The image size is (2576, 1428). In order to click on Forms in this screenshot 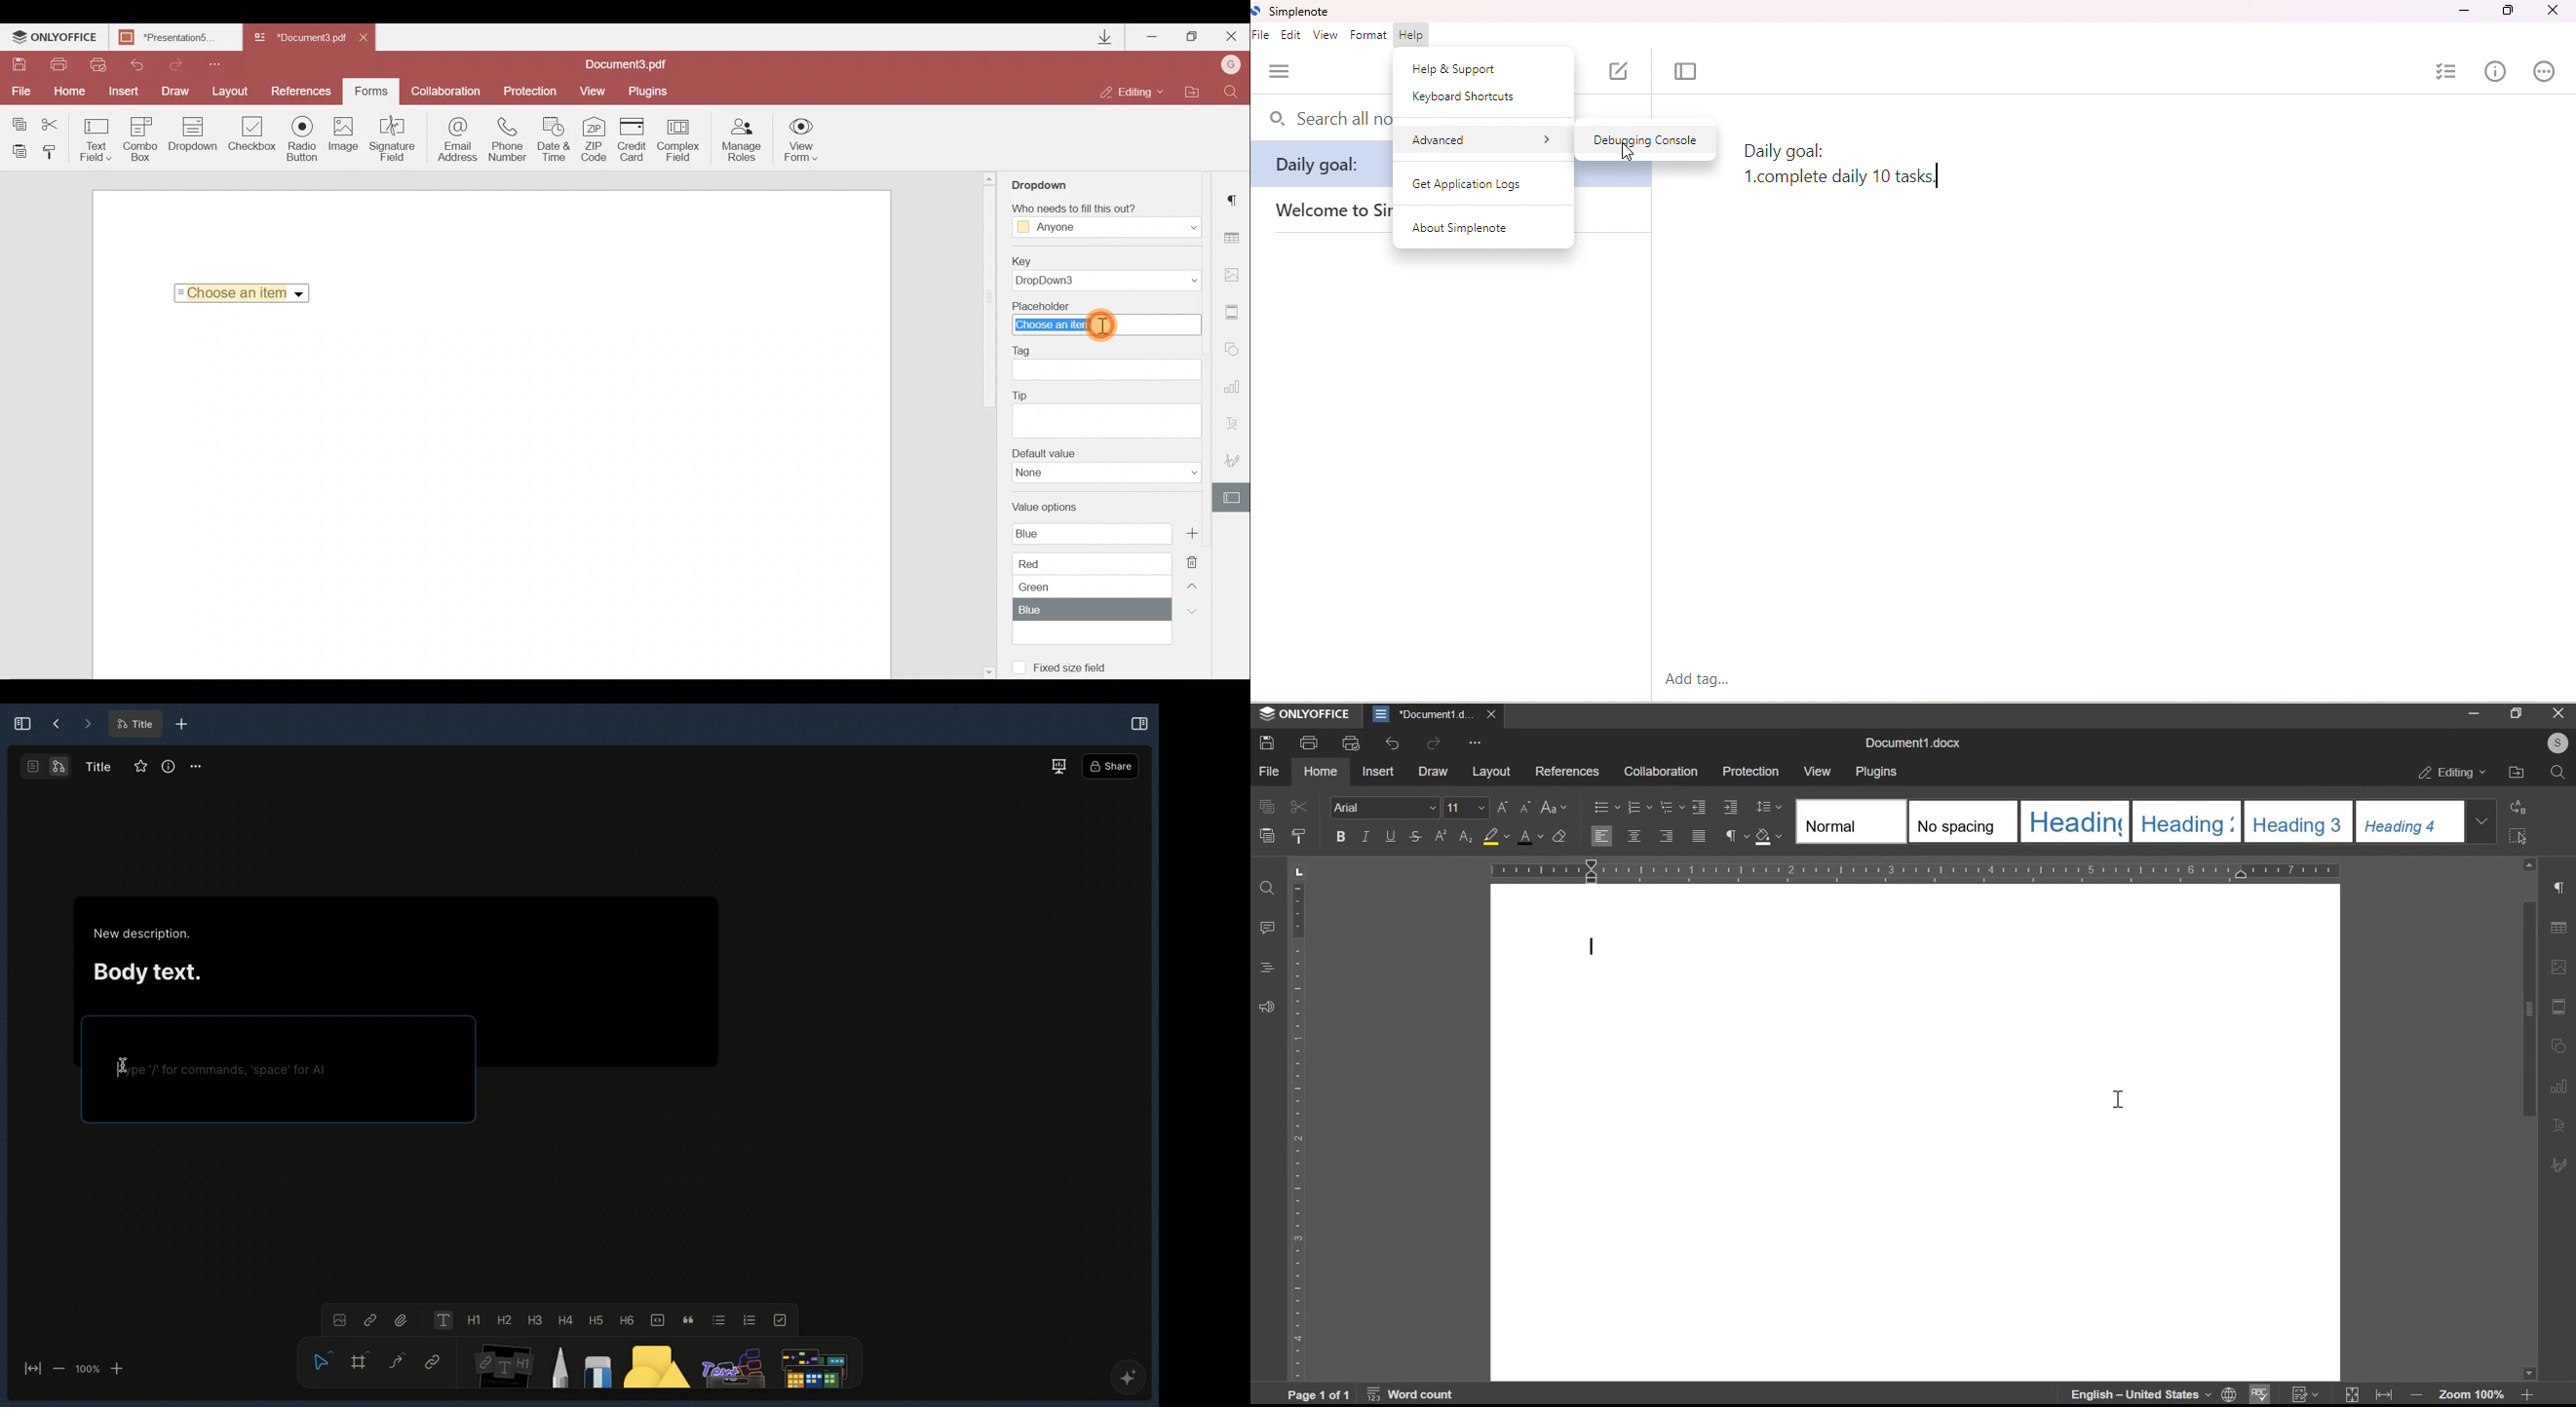, I will do `click(371, 91)`.